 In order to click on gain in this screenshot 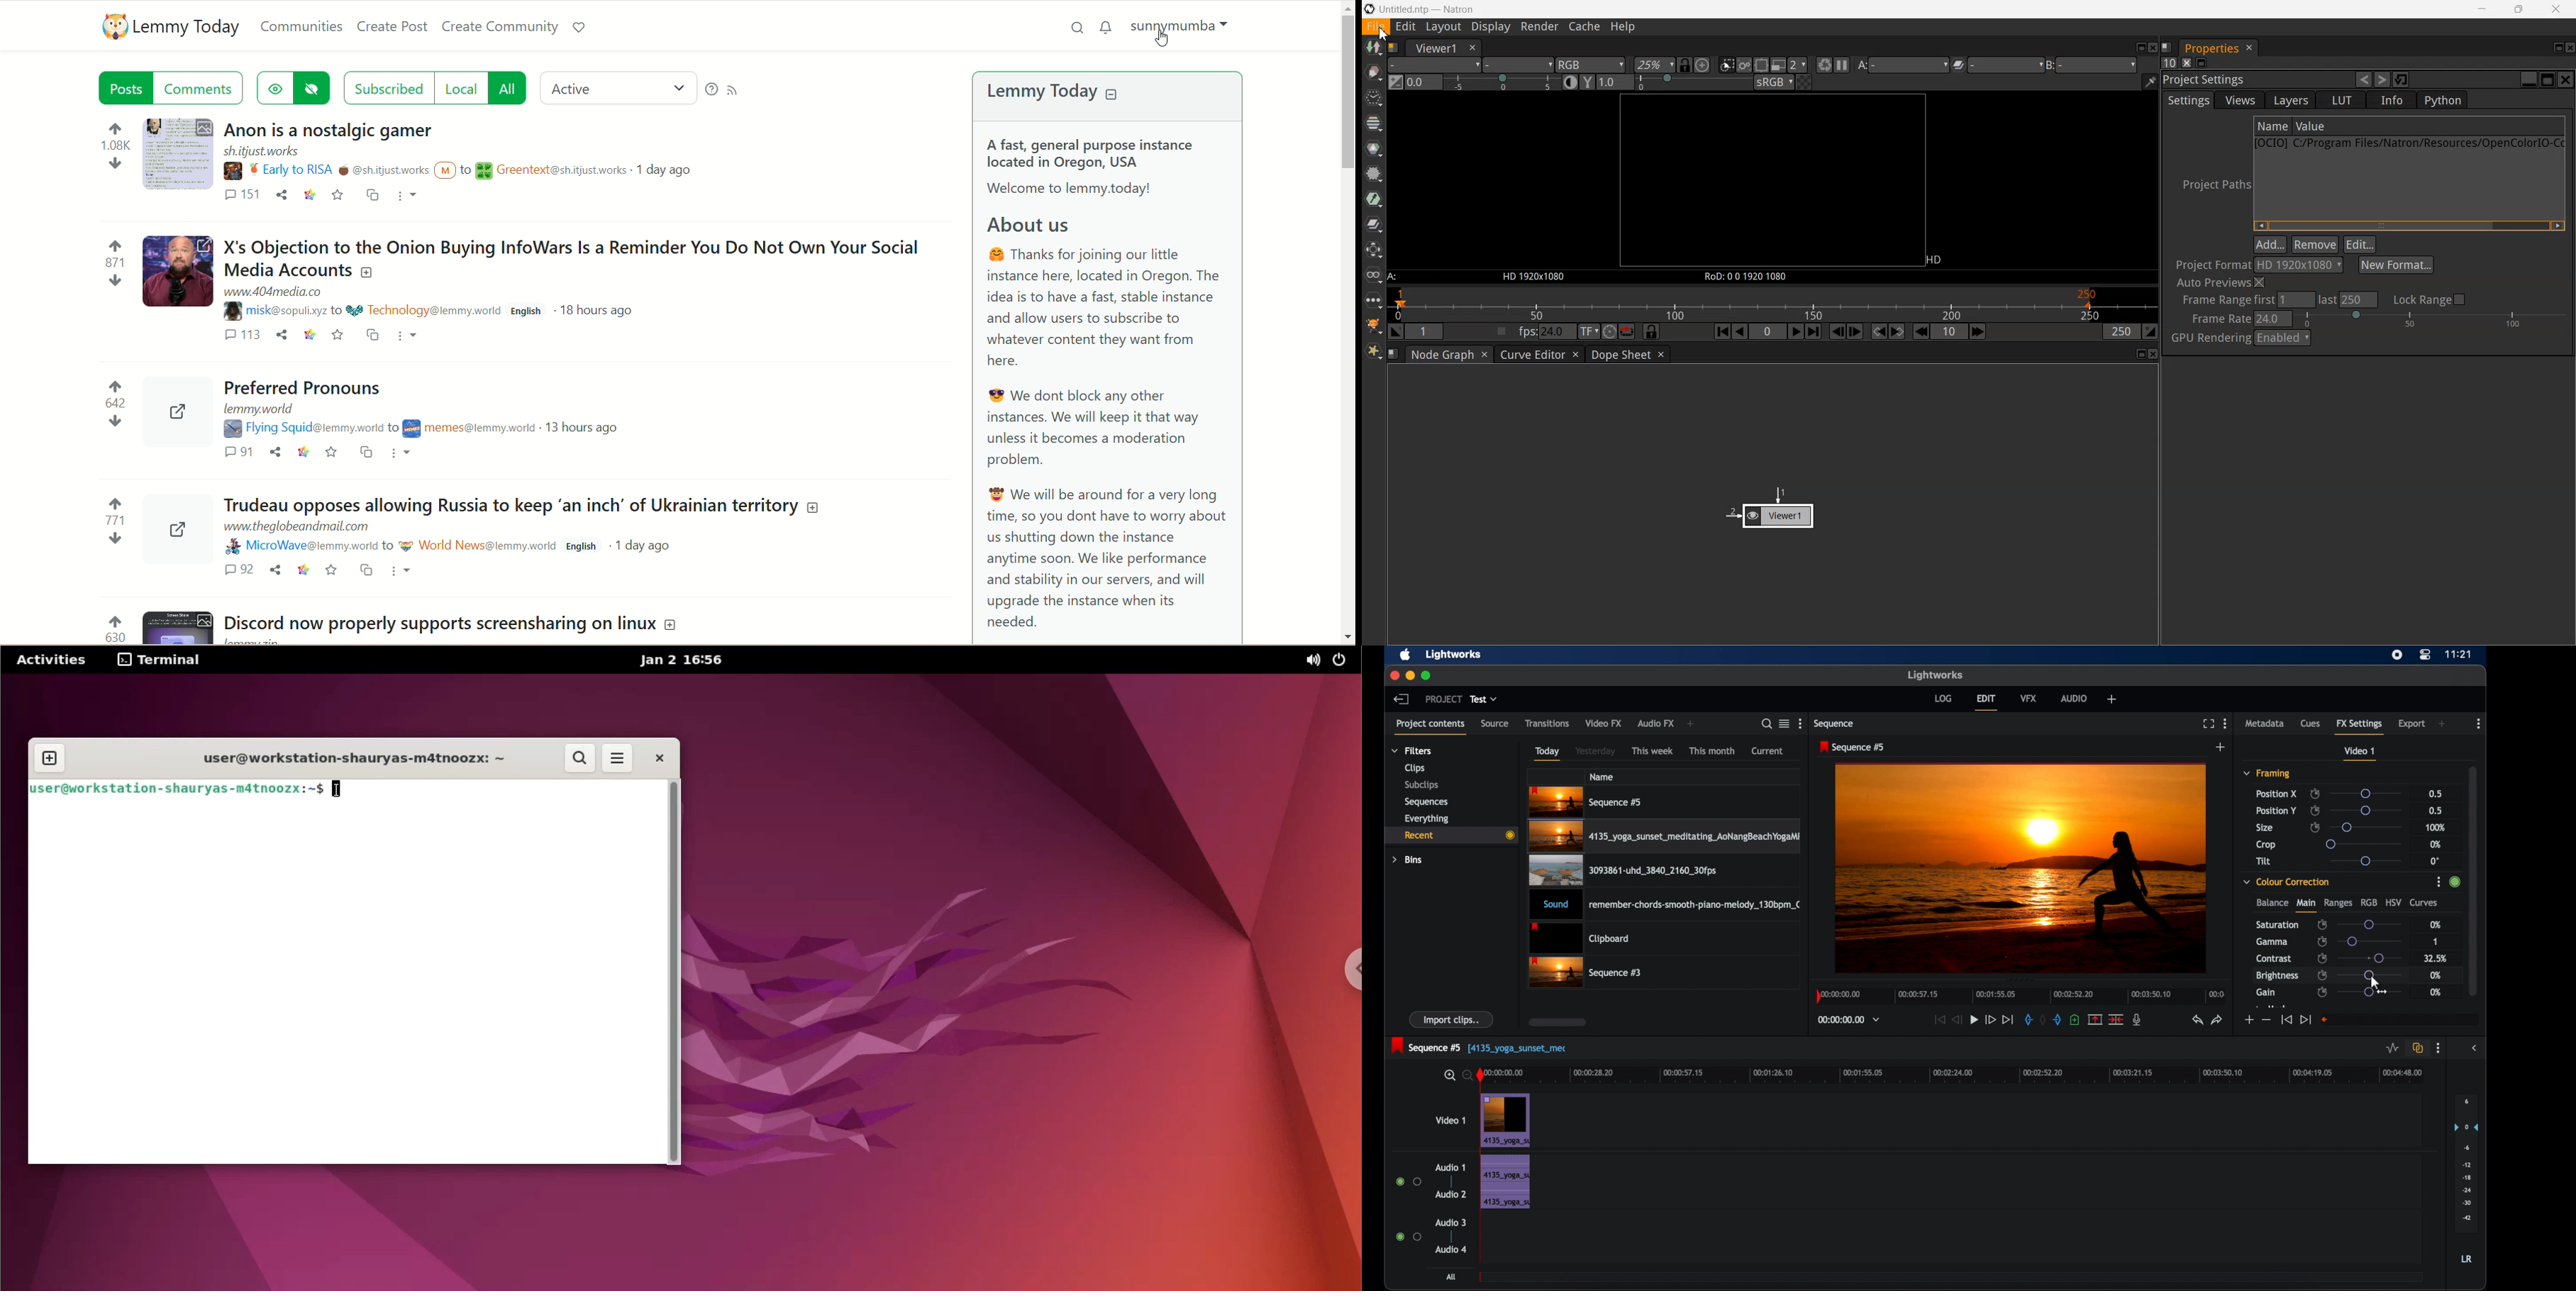, I will do `click(2266, 993)`.